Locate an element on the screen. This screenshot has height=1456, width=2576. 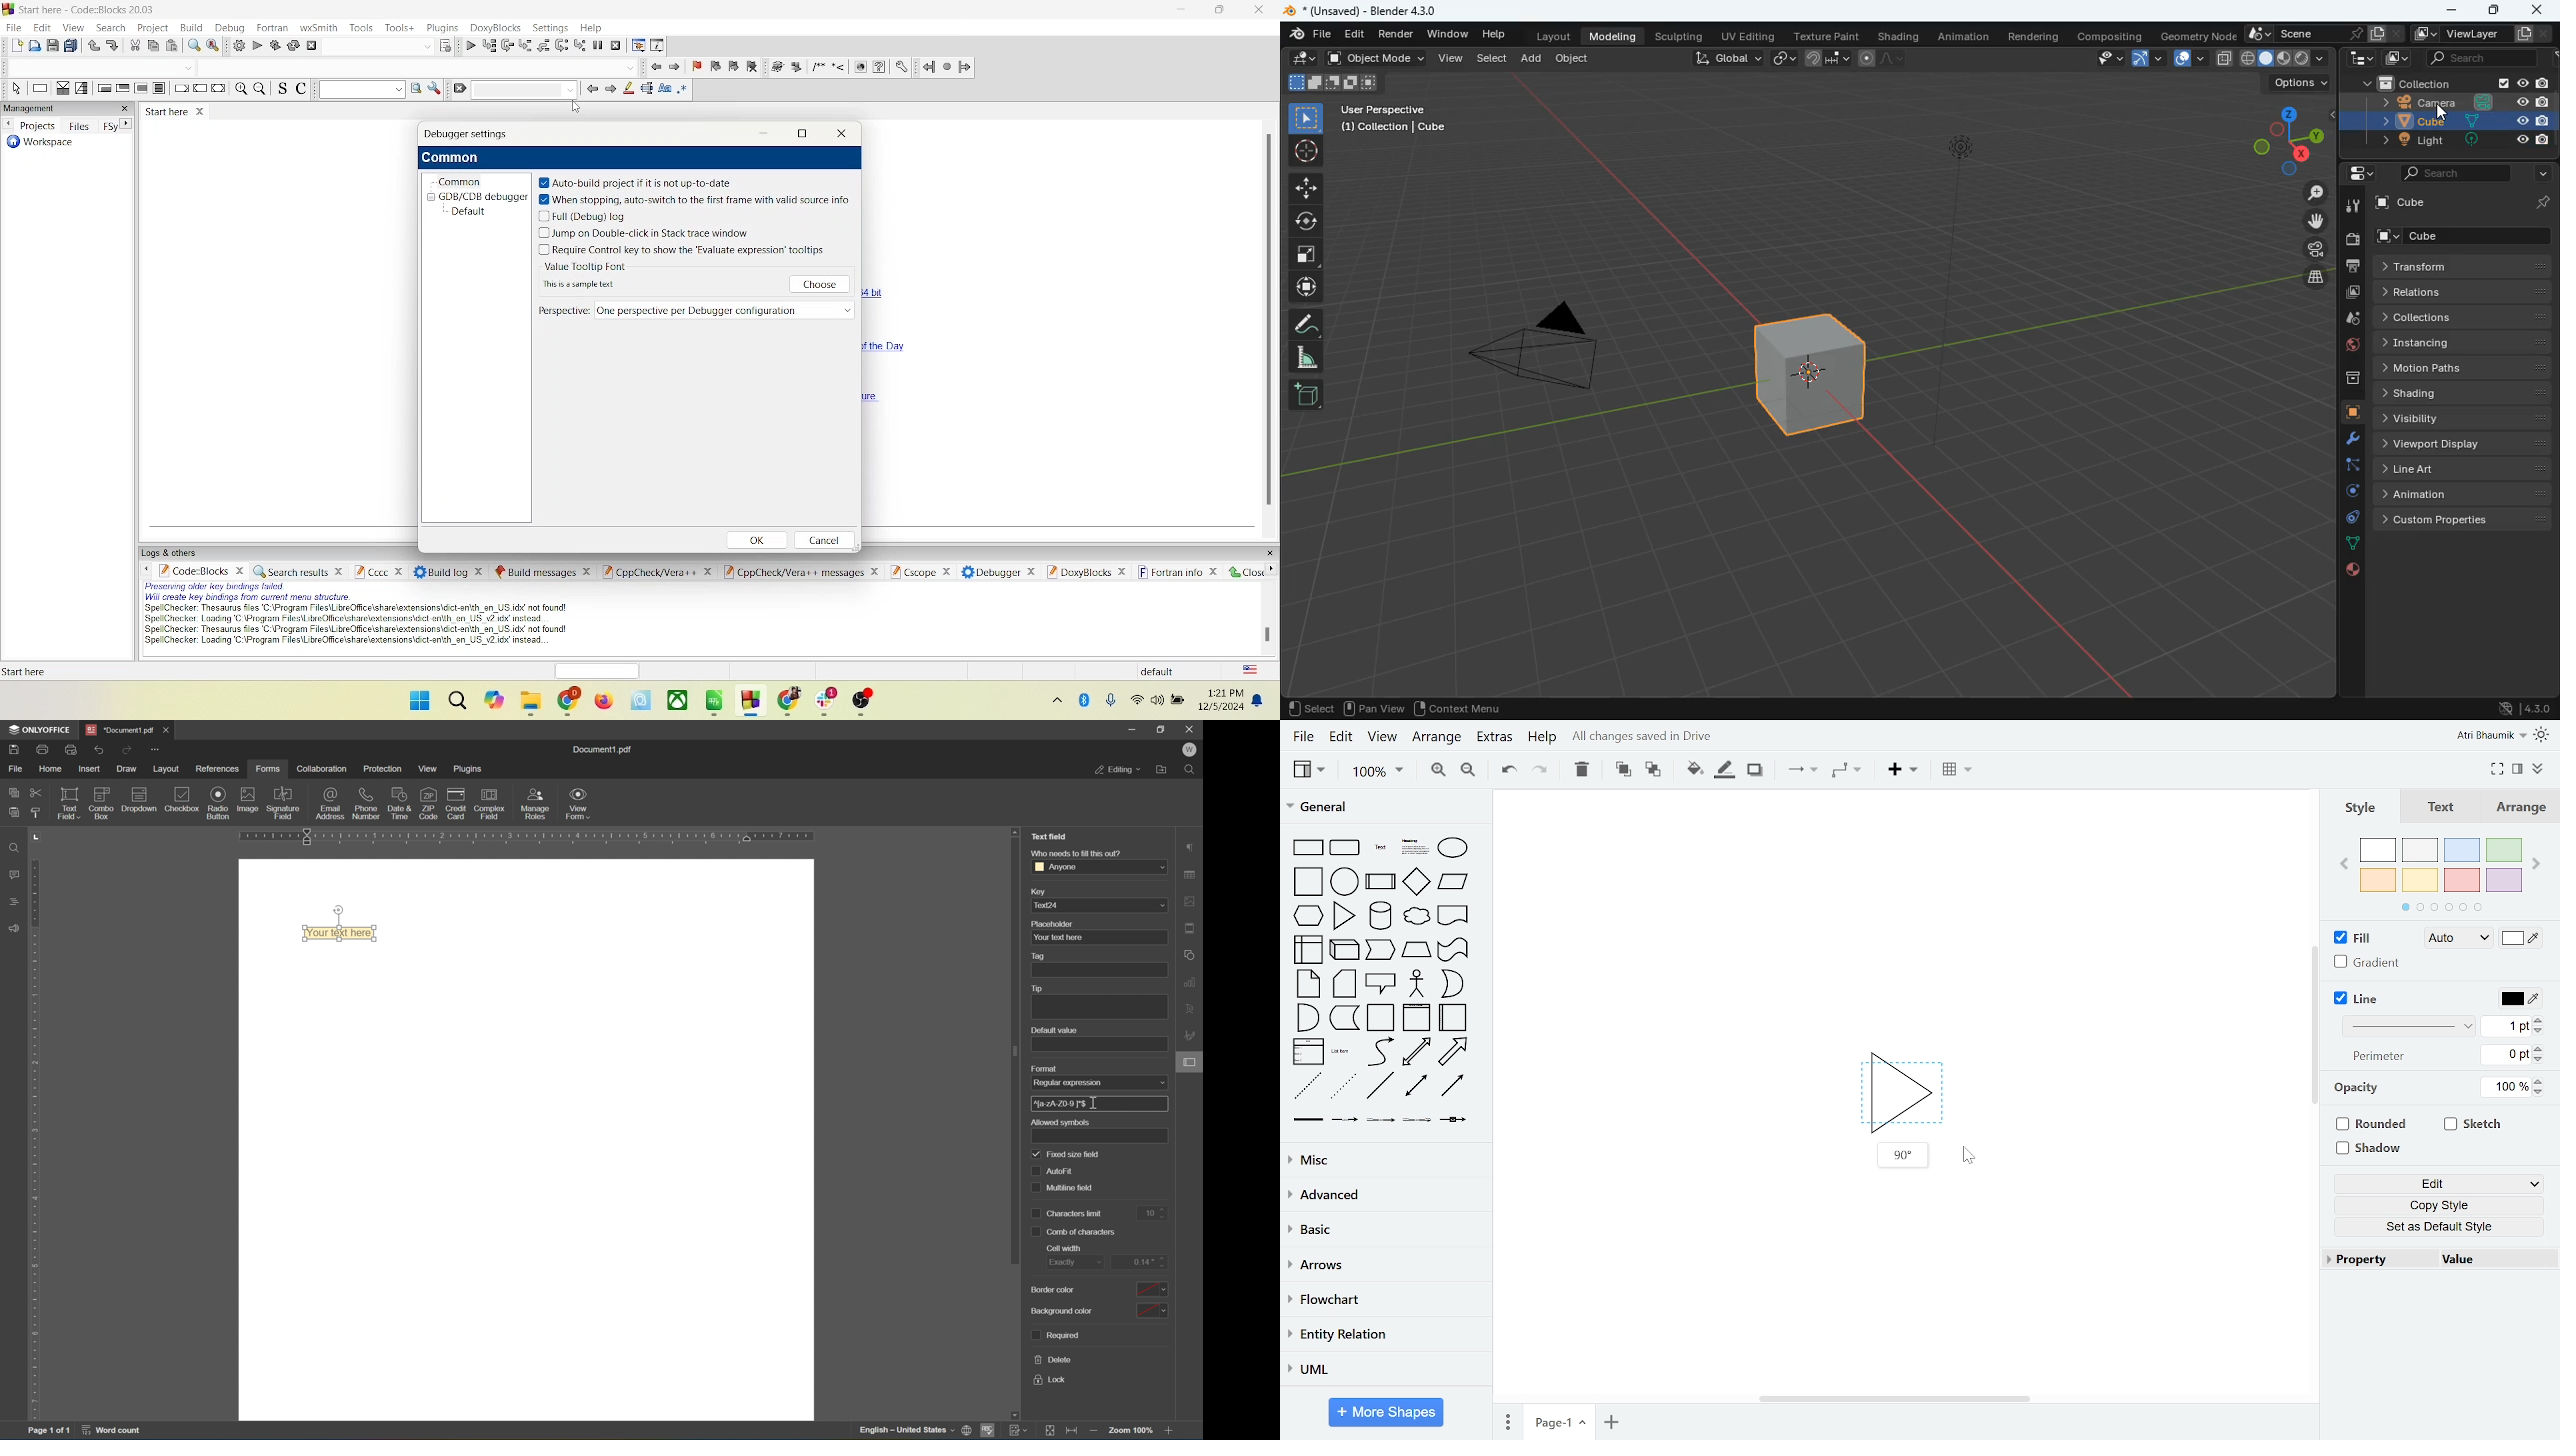
quick print is located at coordinates (72, 750).